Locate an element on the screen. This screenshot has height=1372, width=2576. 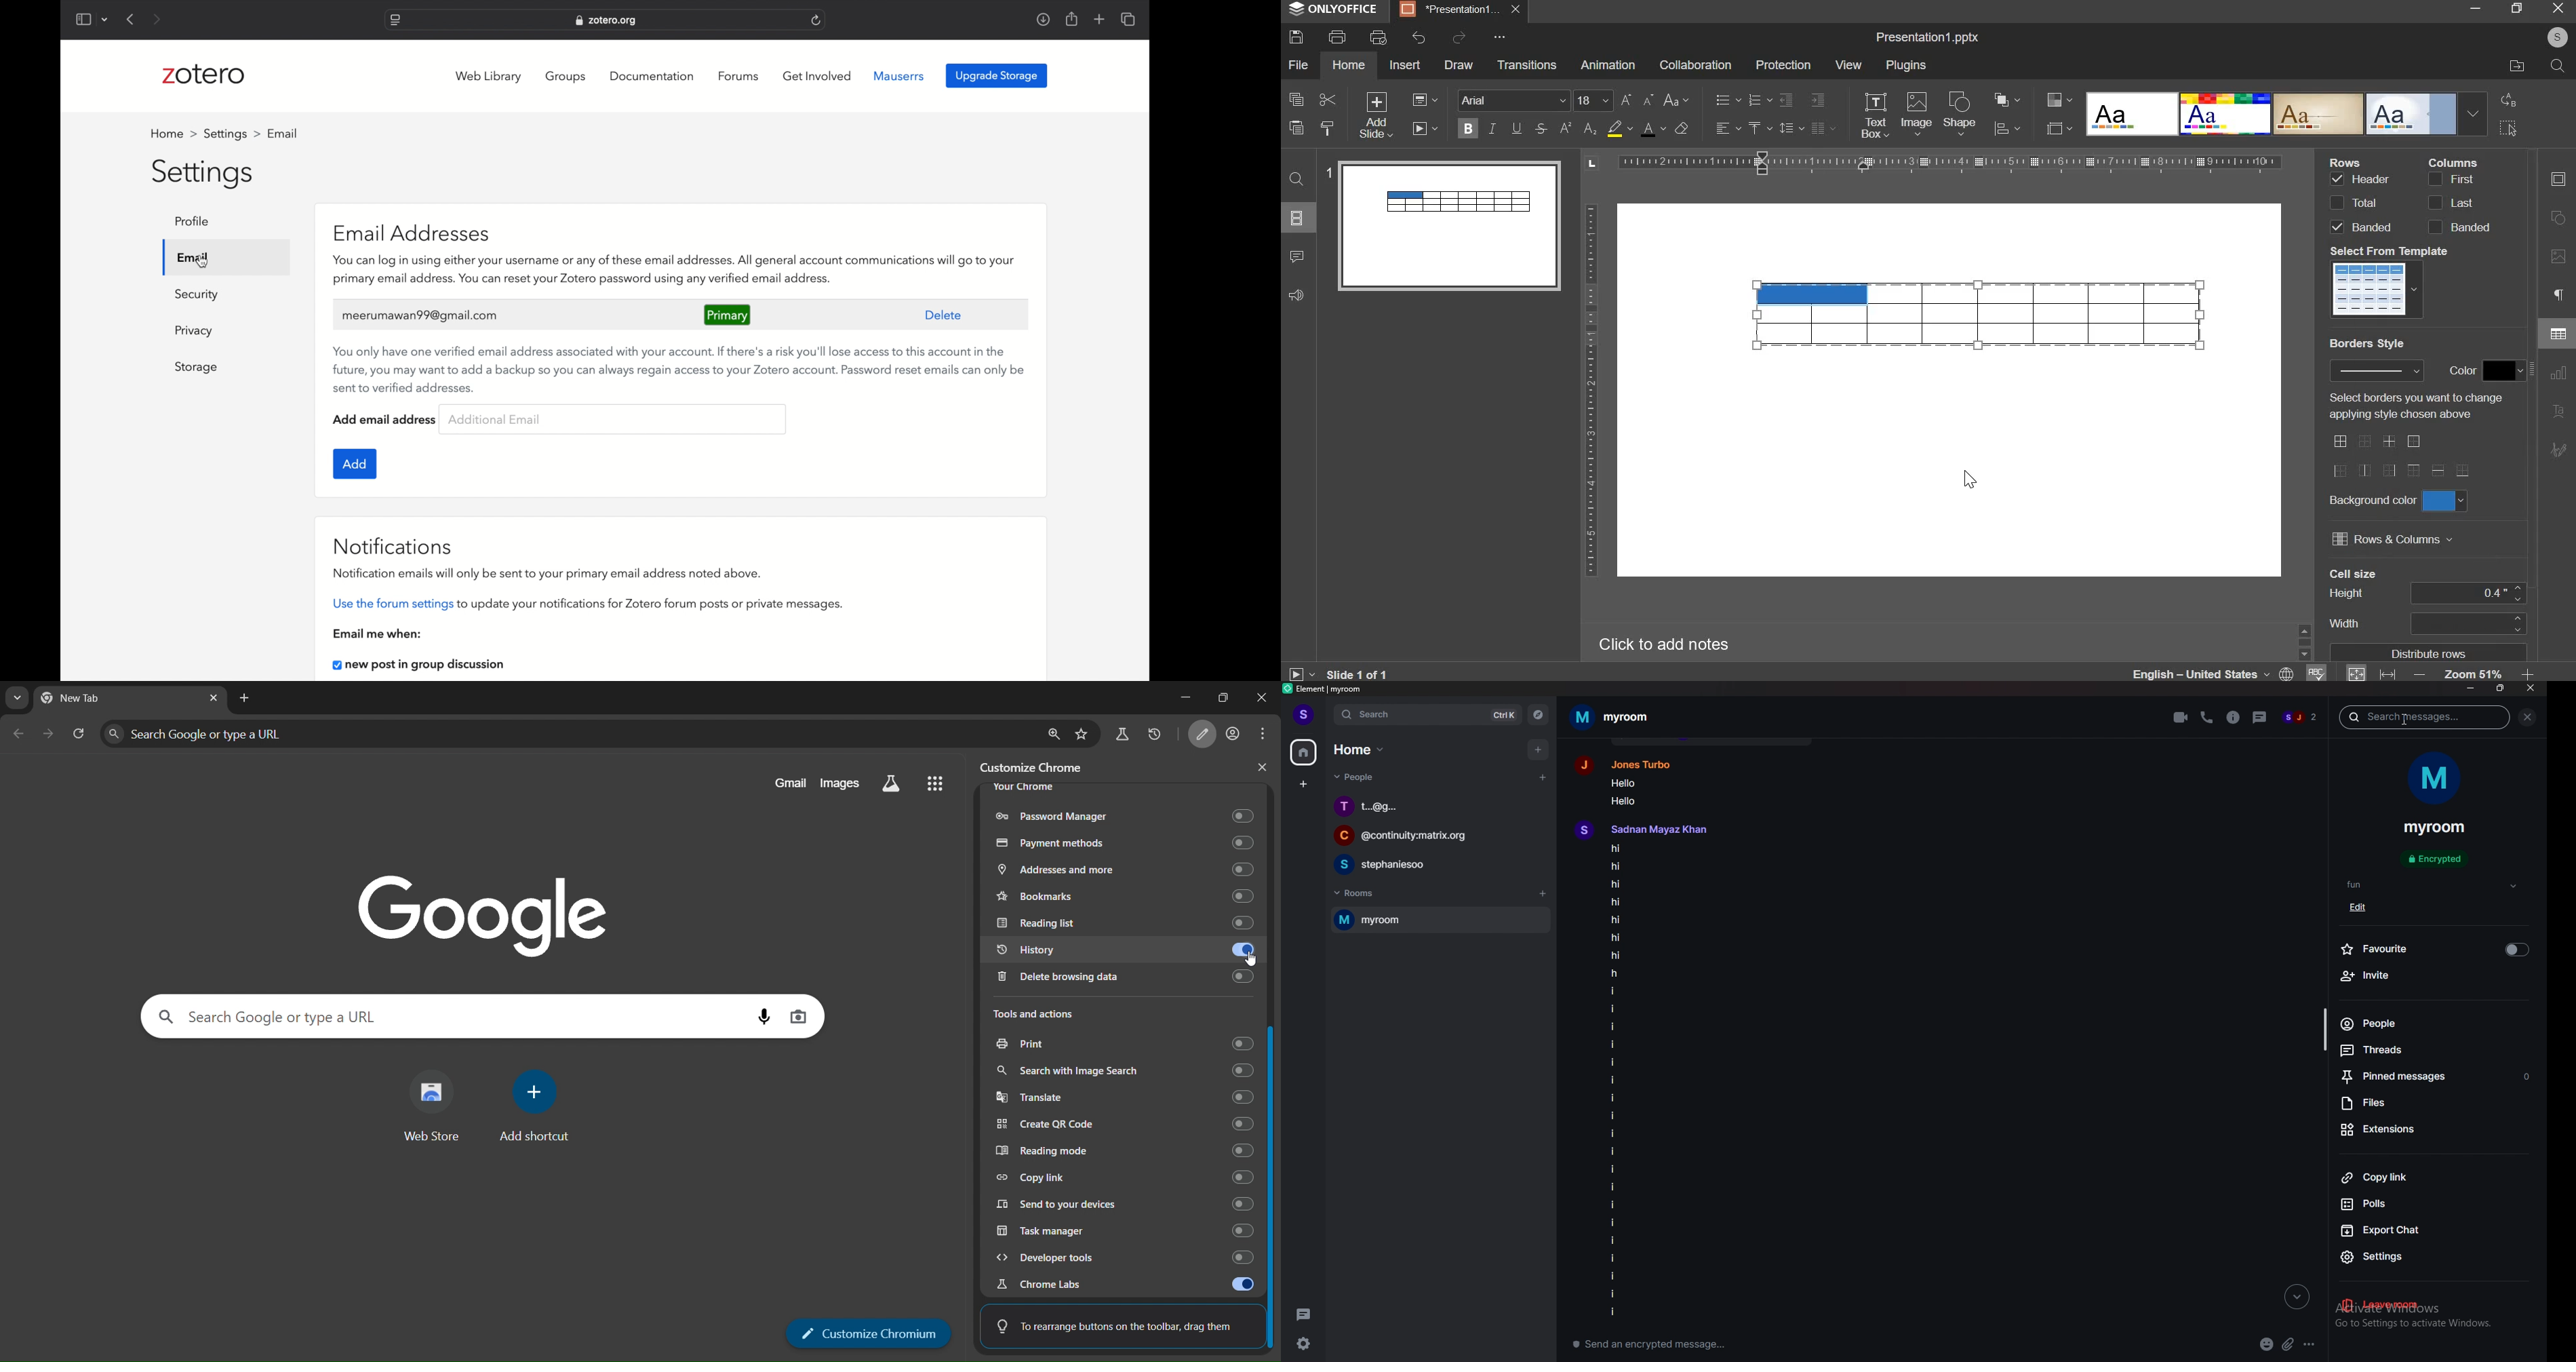
website settings is located at coordinates (395, 21).